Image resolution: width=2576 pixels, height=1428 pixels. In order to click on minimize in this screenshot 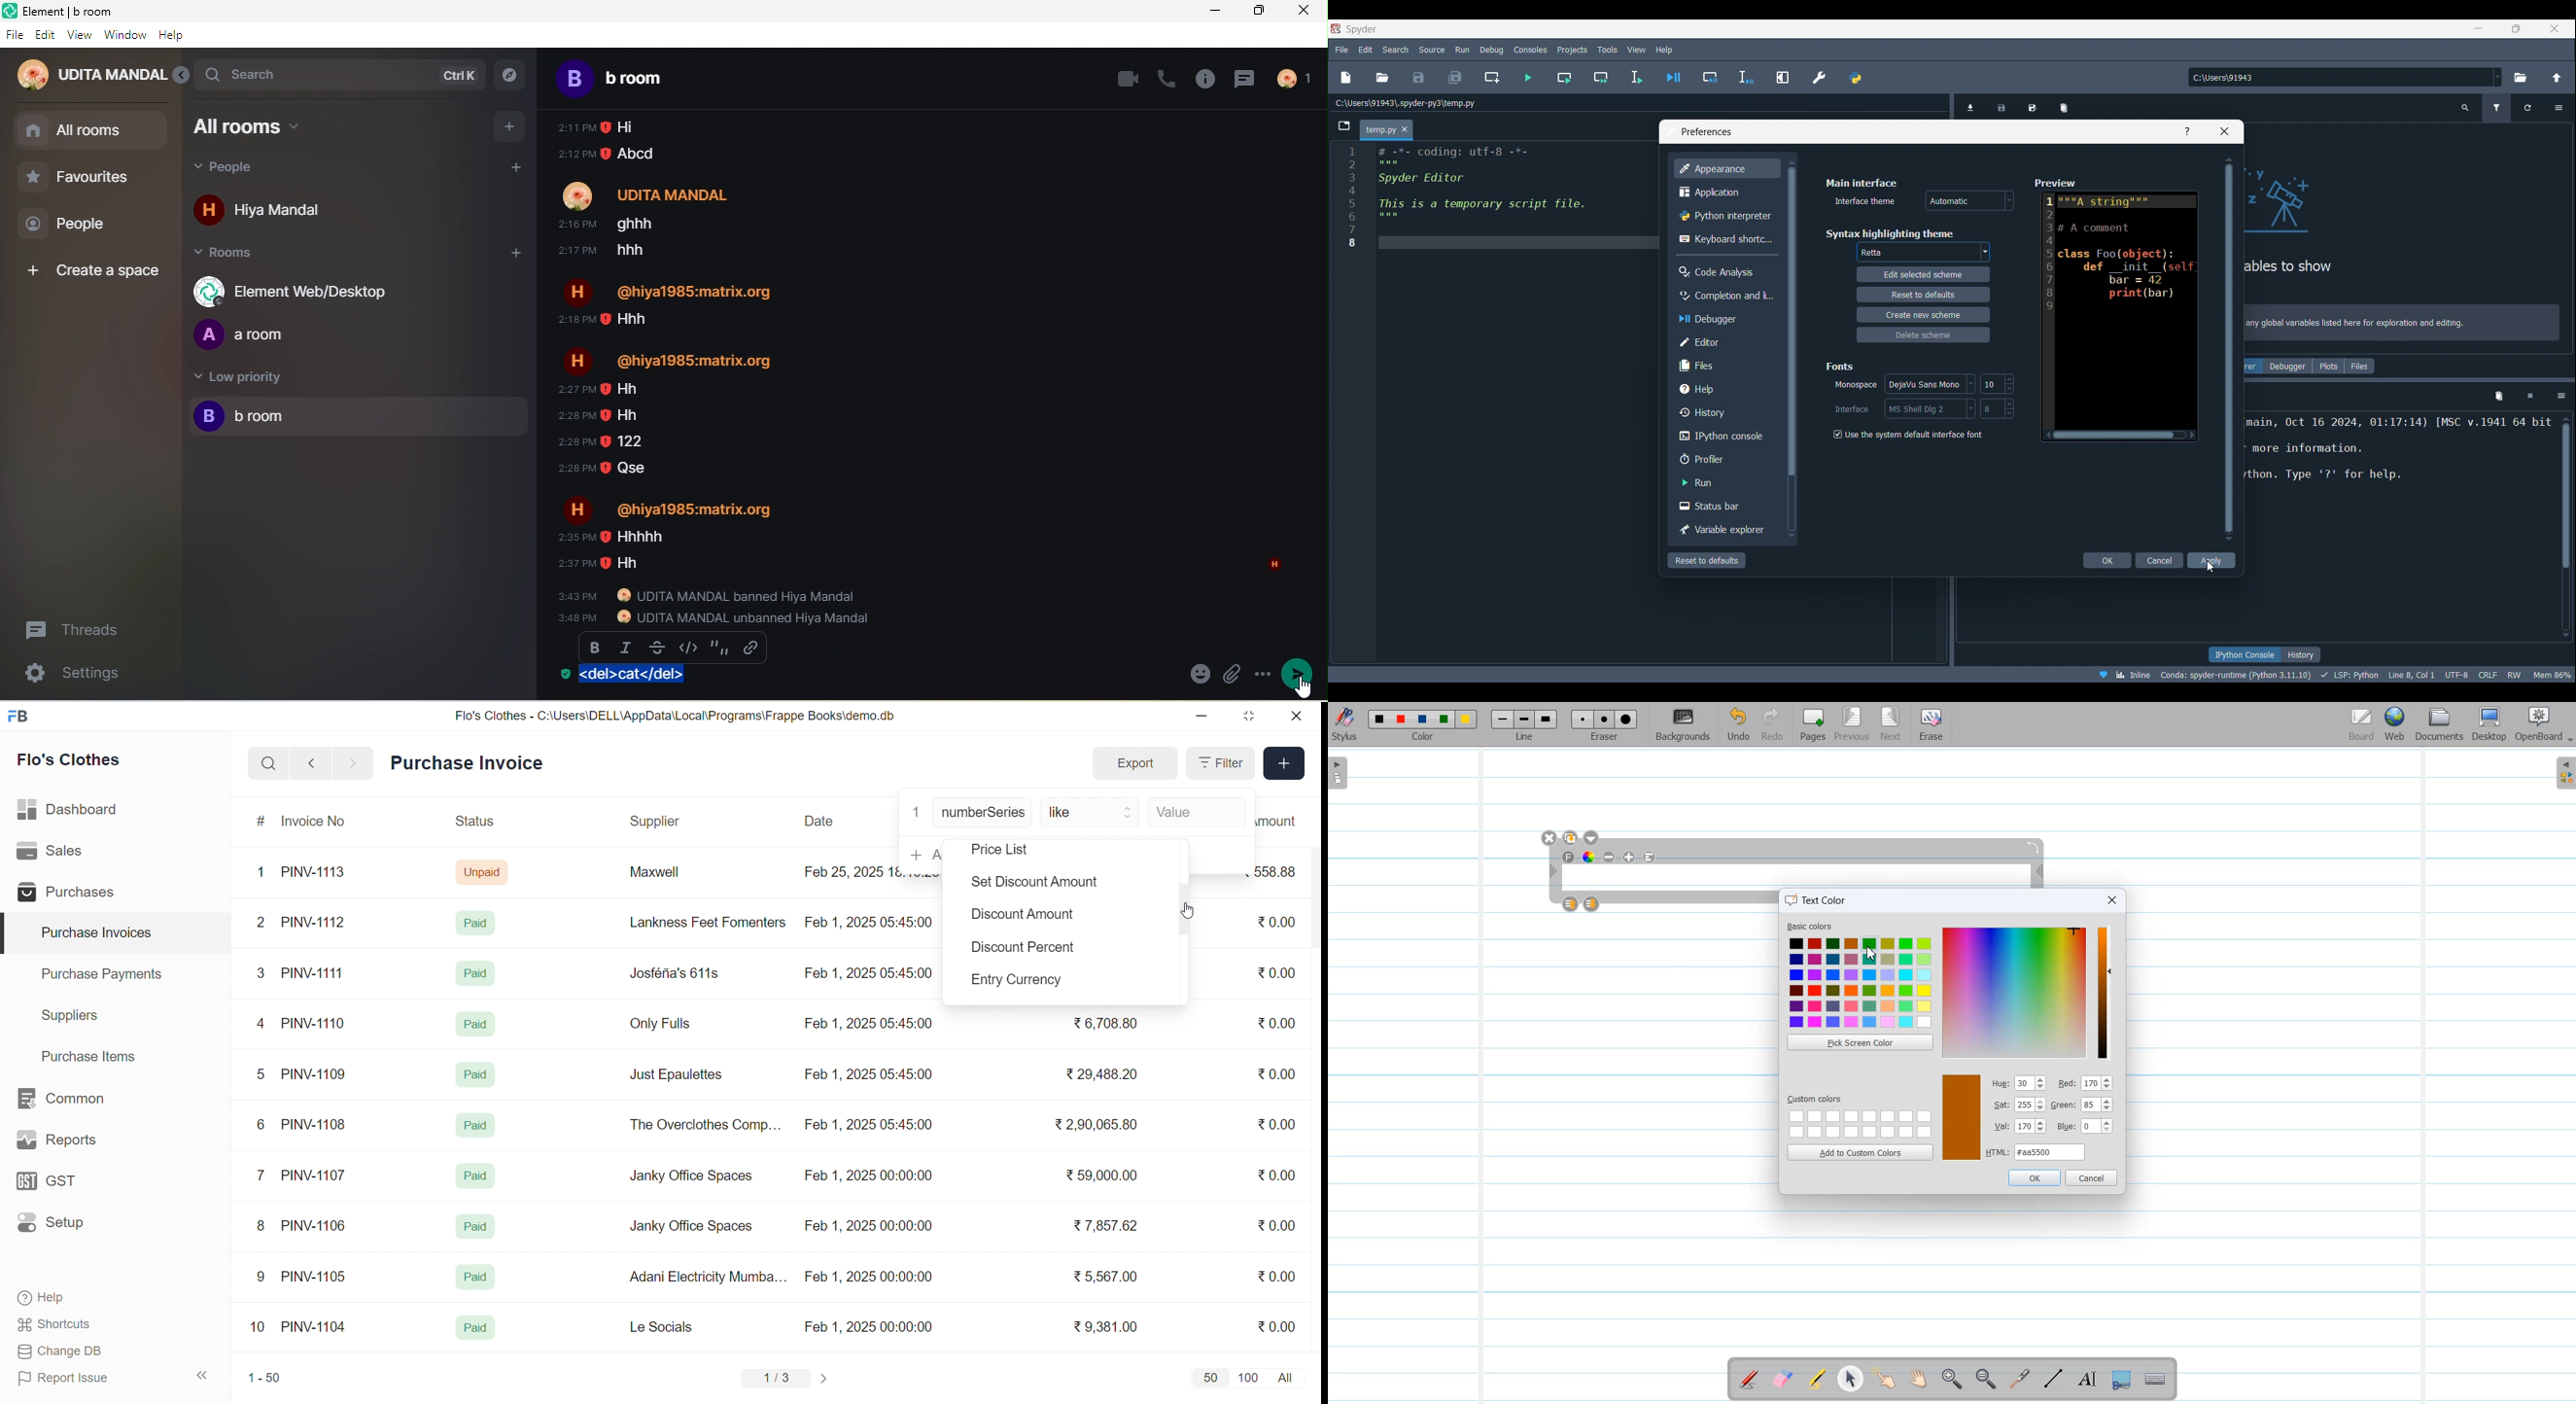, I will do `click(1203, 716)`.